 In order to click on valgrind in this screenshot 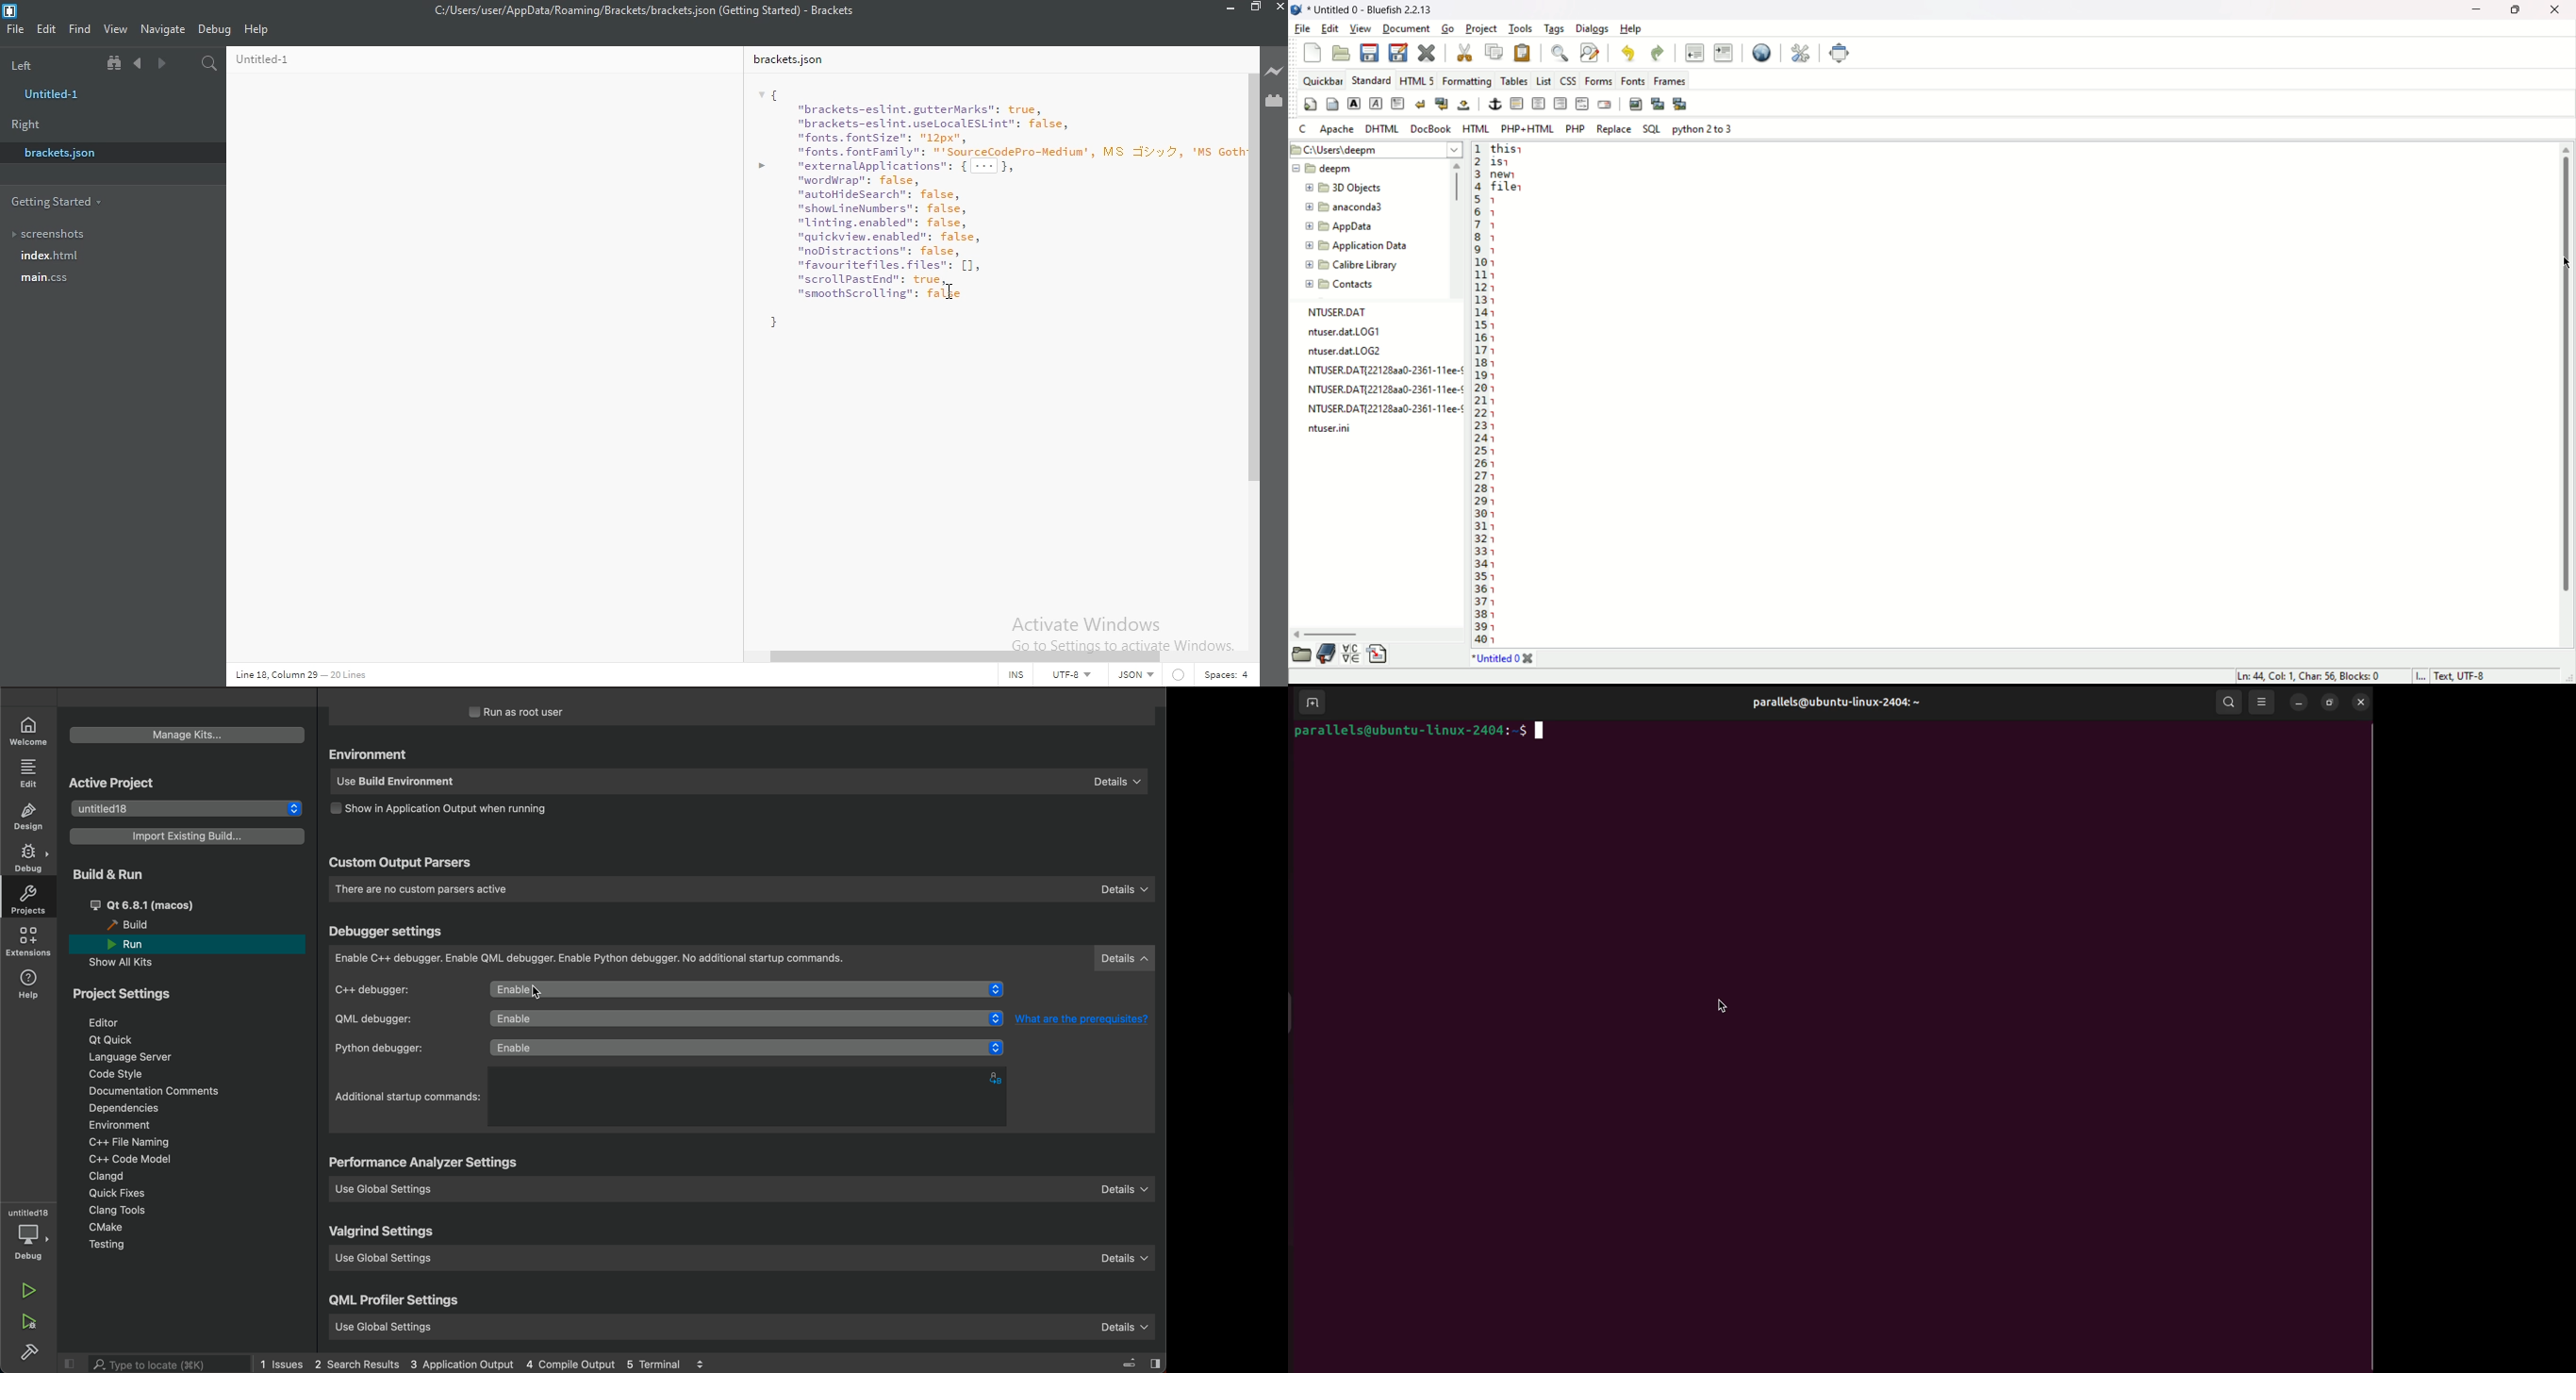, I will do `click(384, 1233)`.